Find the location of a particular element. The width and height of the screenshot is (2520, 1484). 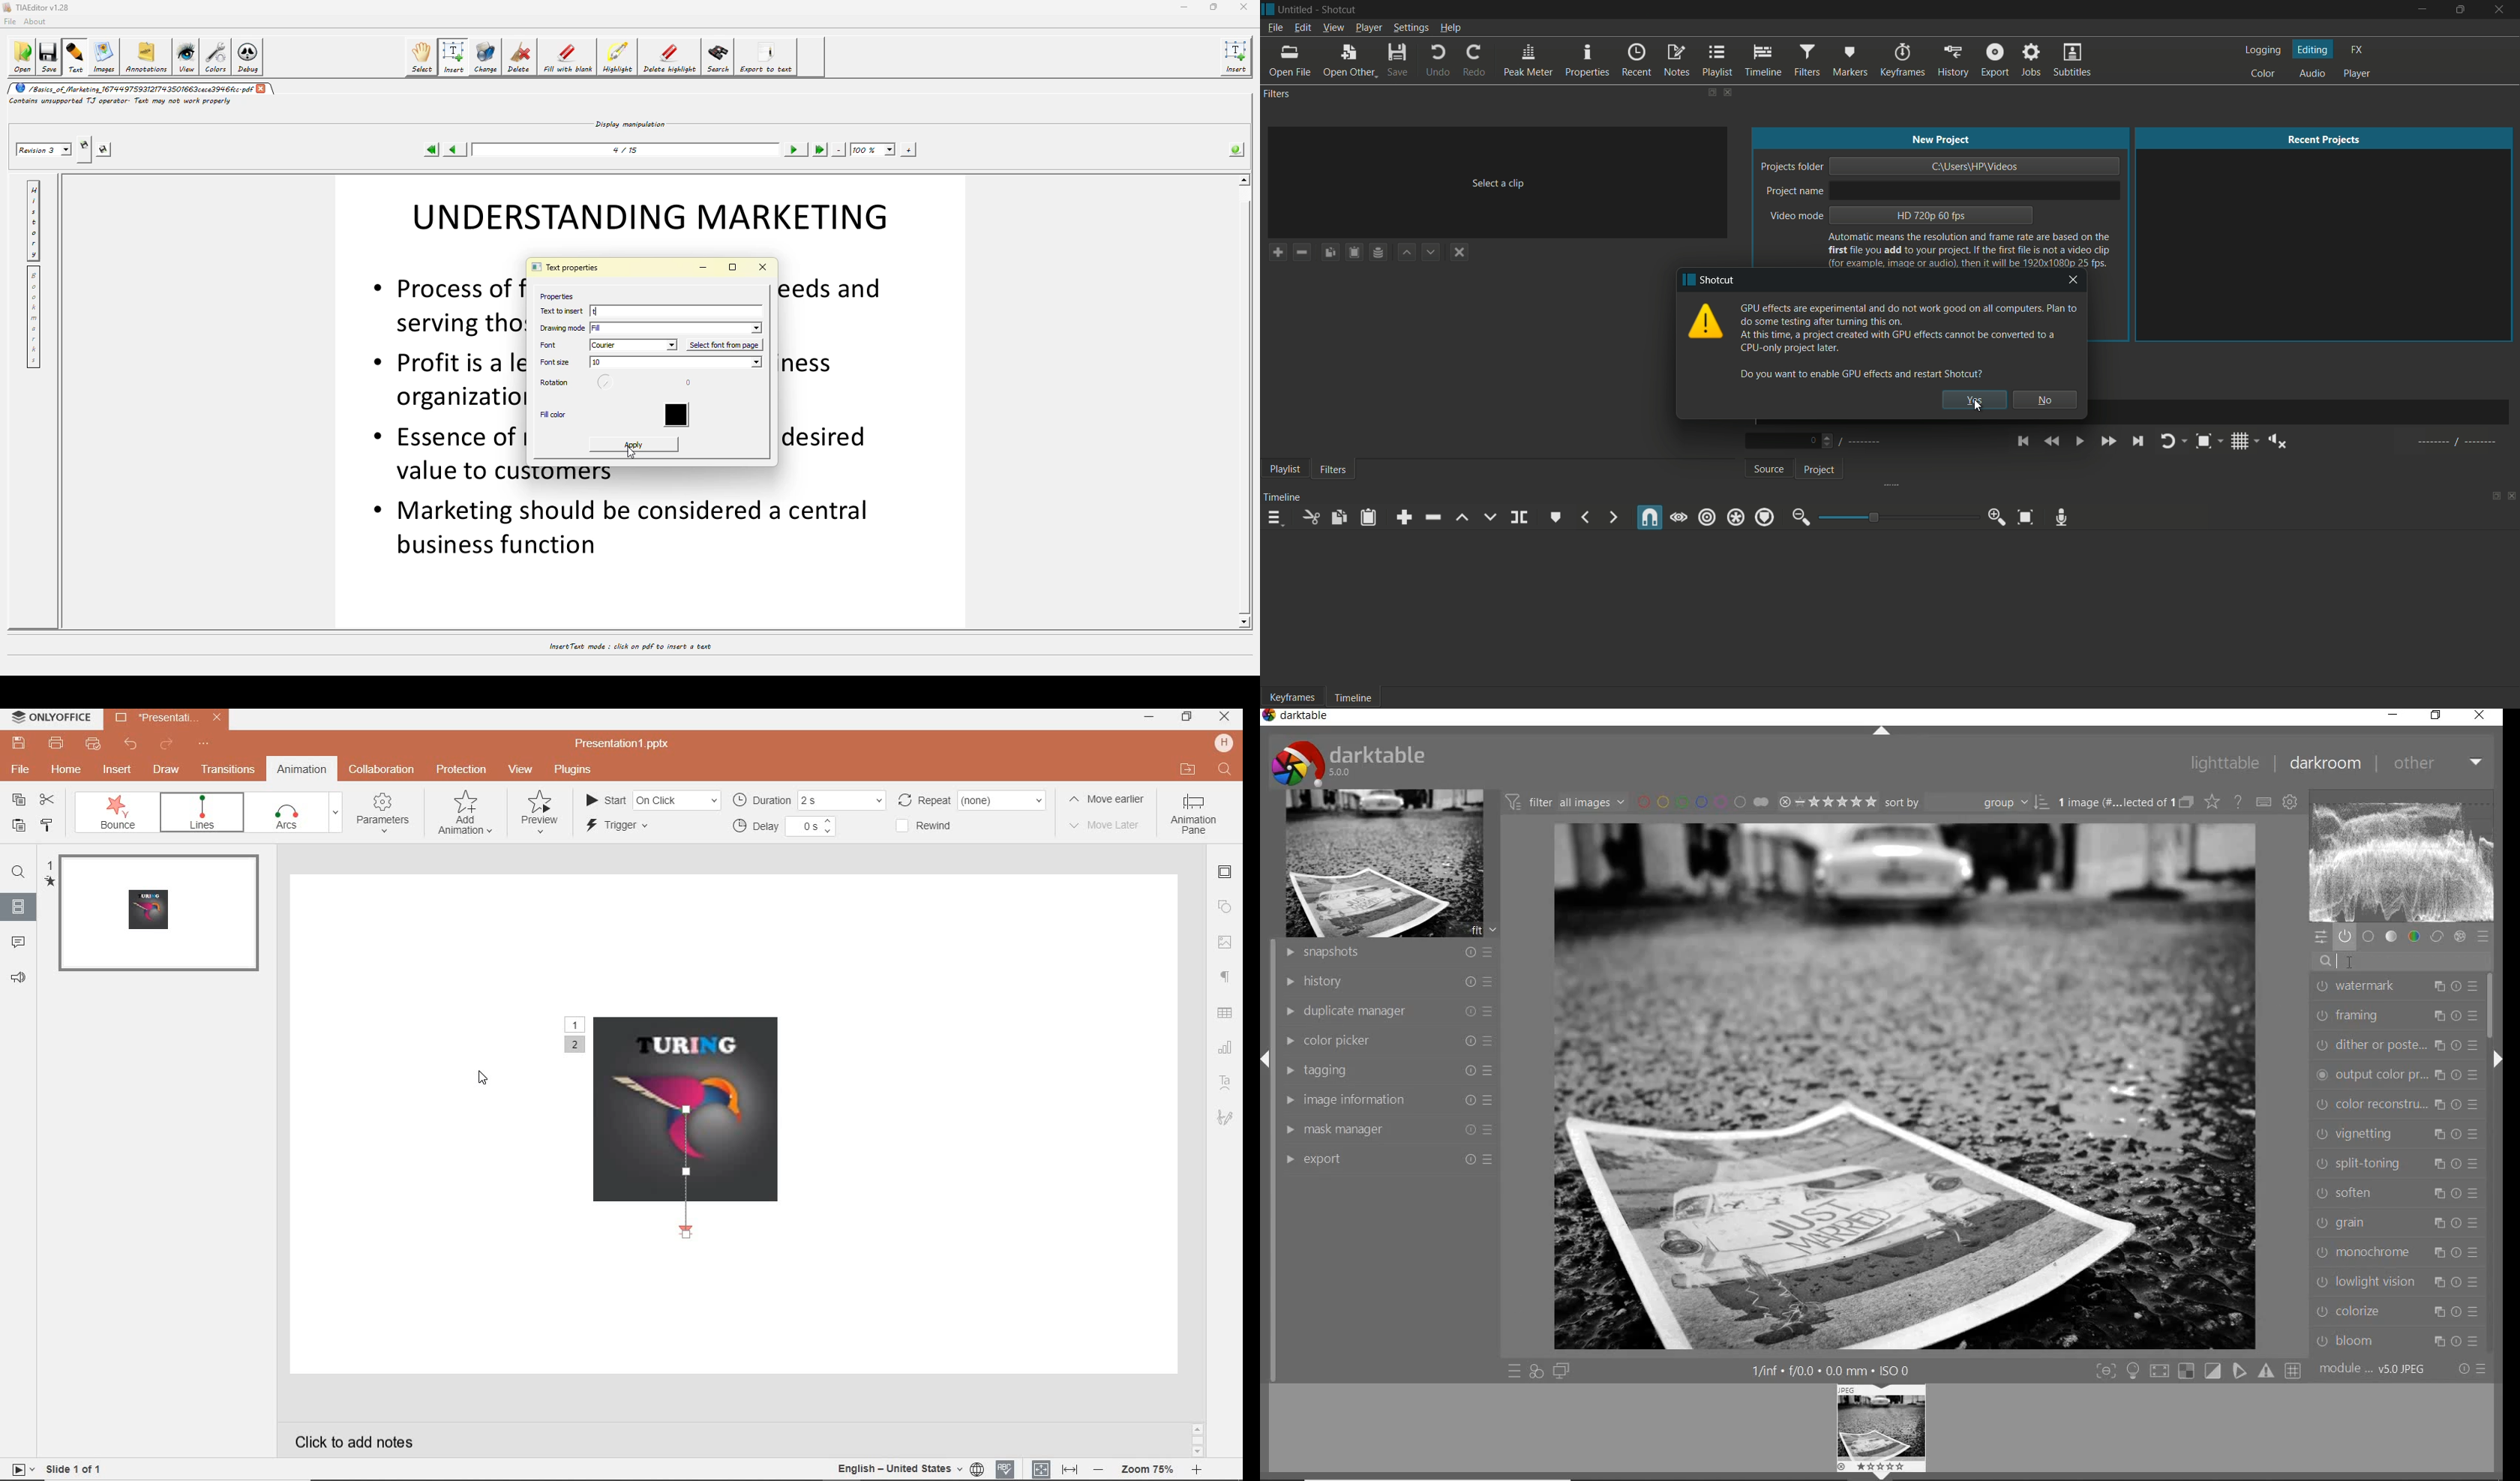

change type of overlay is located at coordinates (2212, 803).